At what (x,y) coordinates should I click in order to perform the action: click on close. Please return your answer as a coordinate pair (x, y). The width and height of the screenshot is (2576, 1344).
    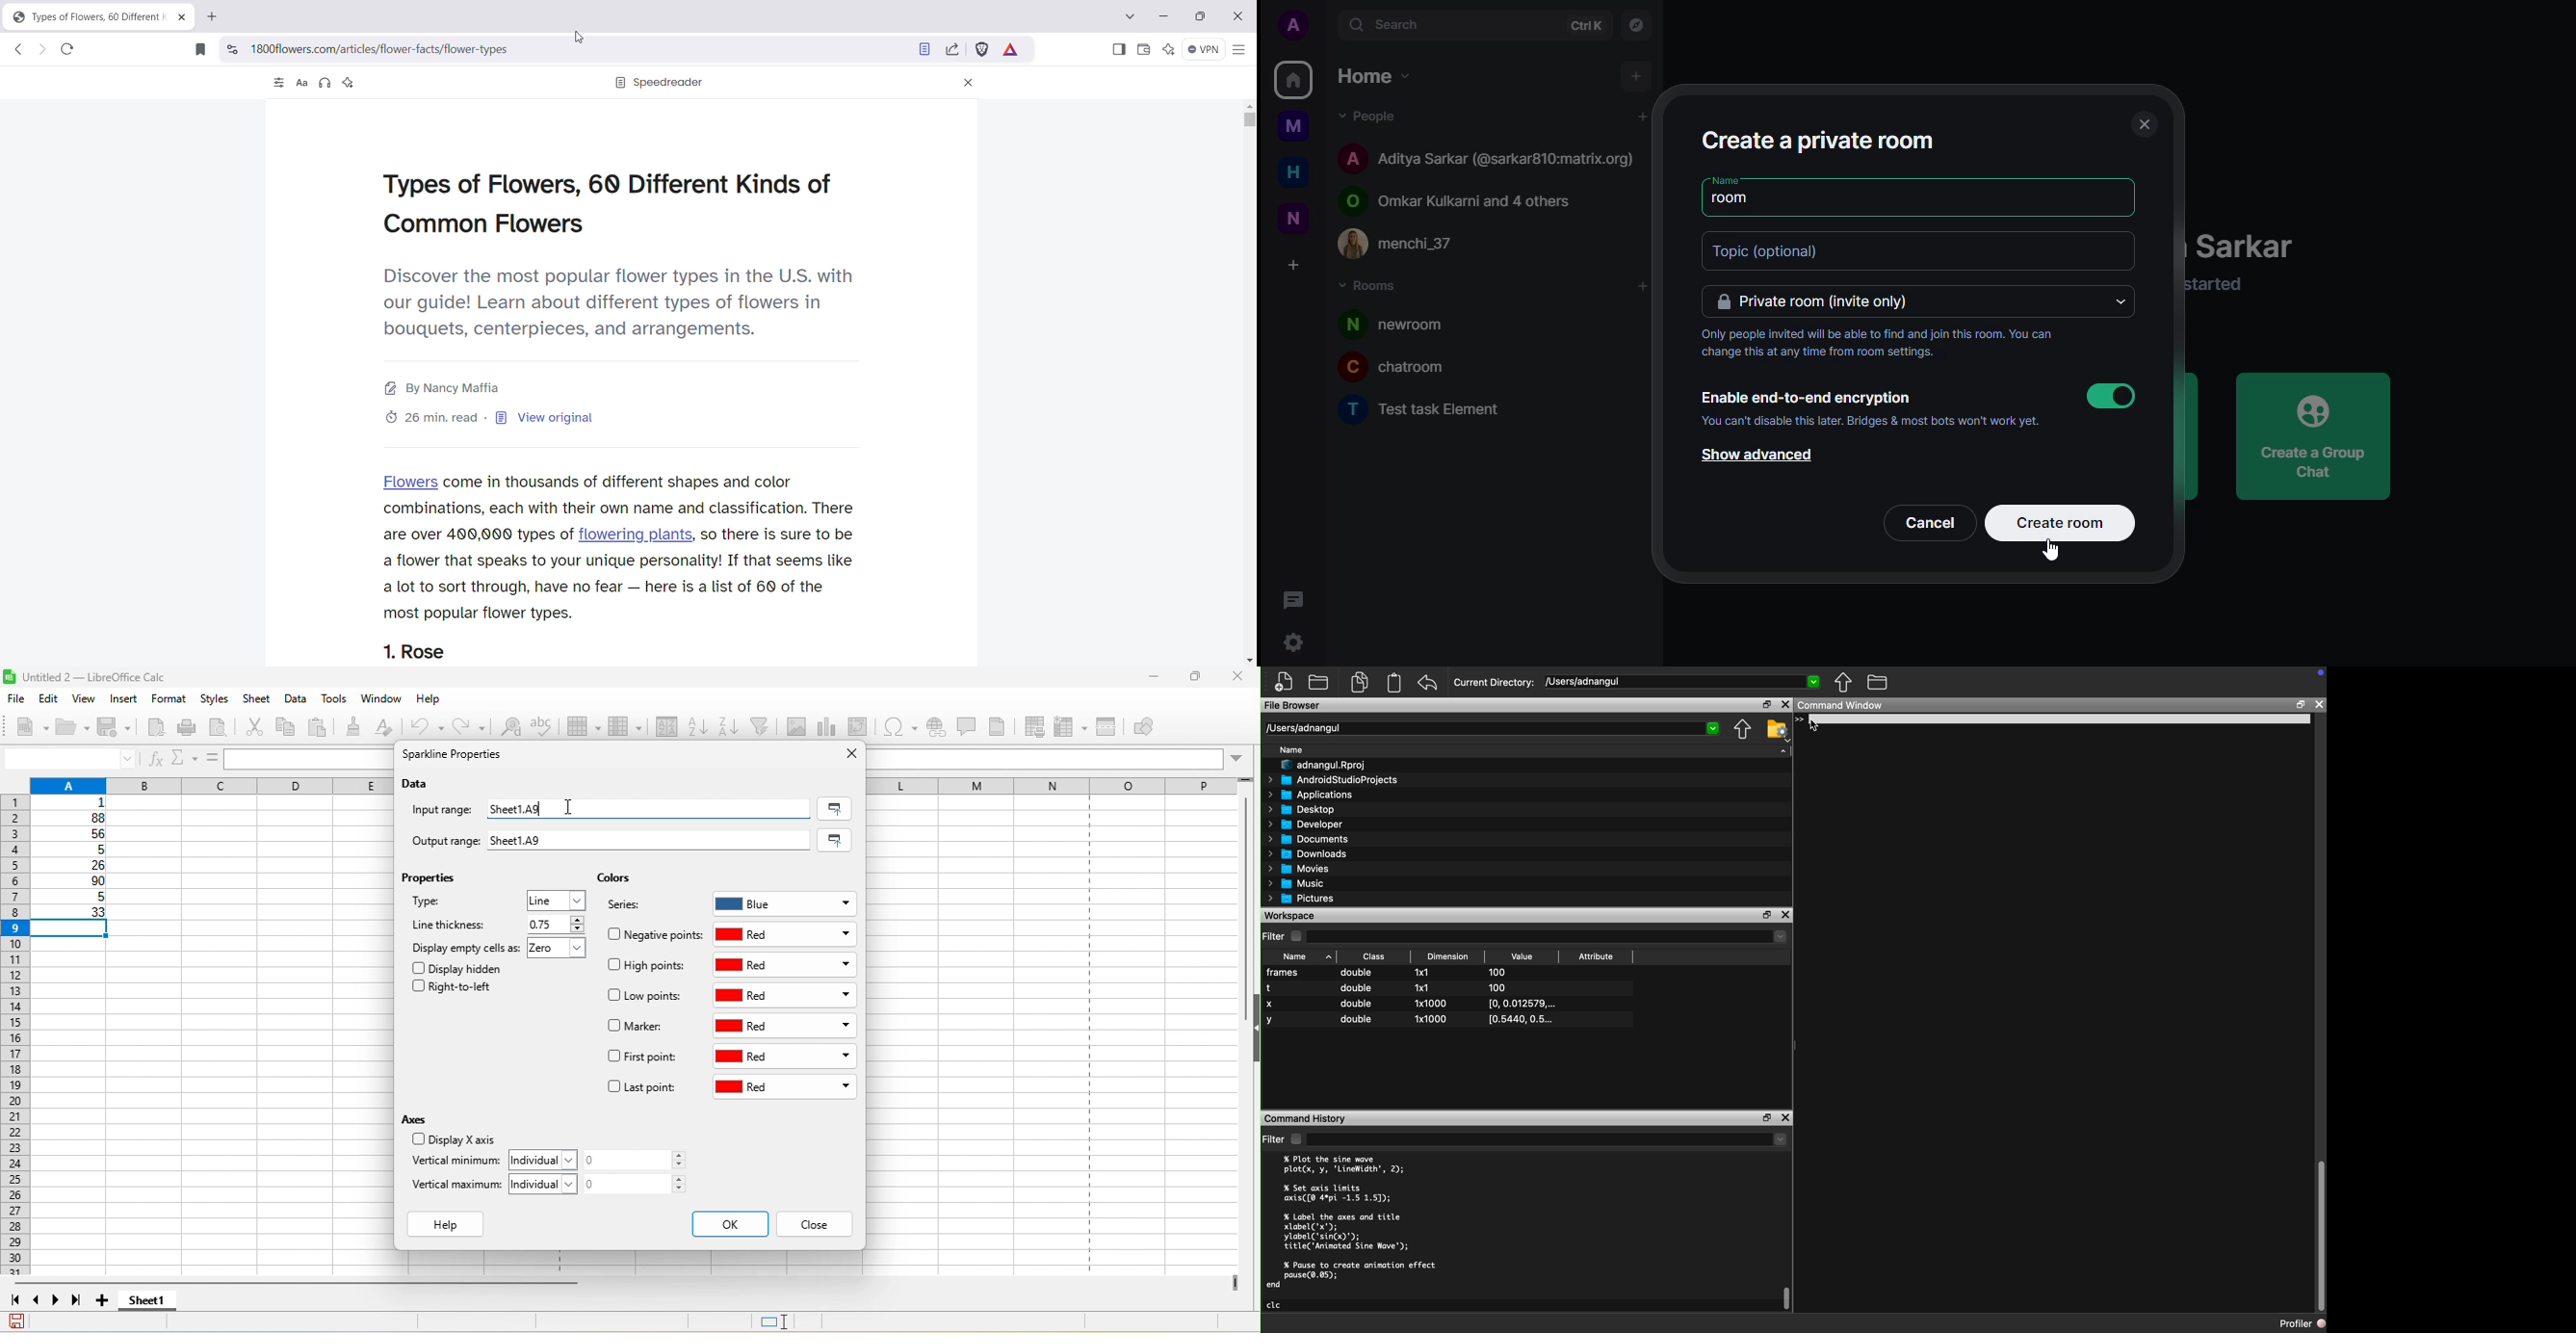
    Looking at the image, I should click on (815, 1225).